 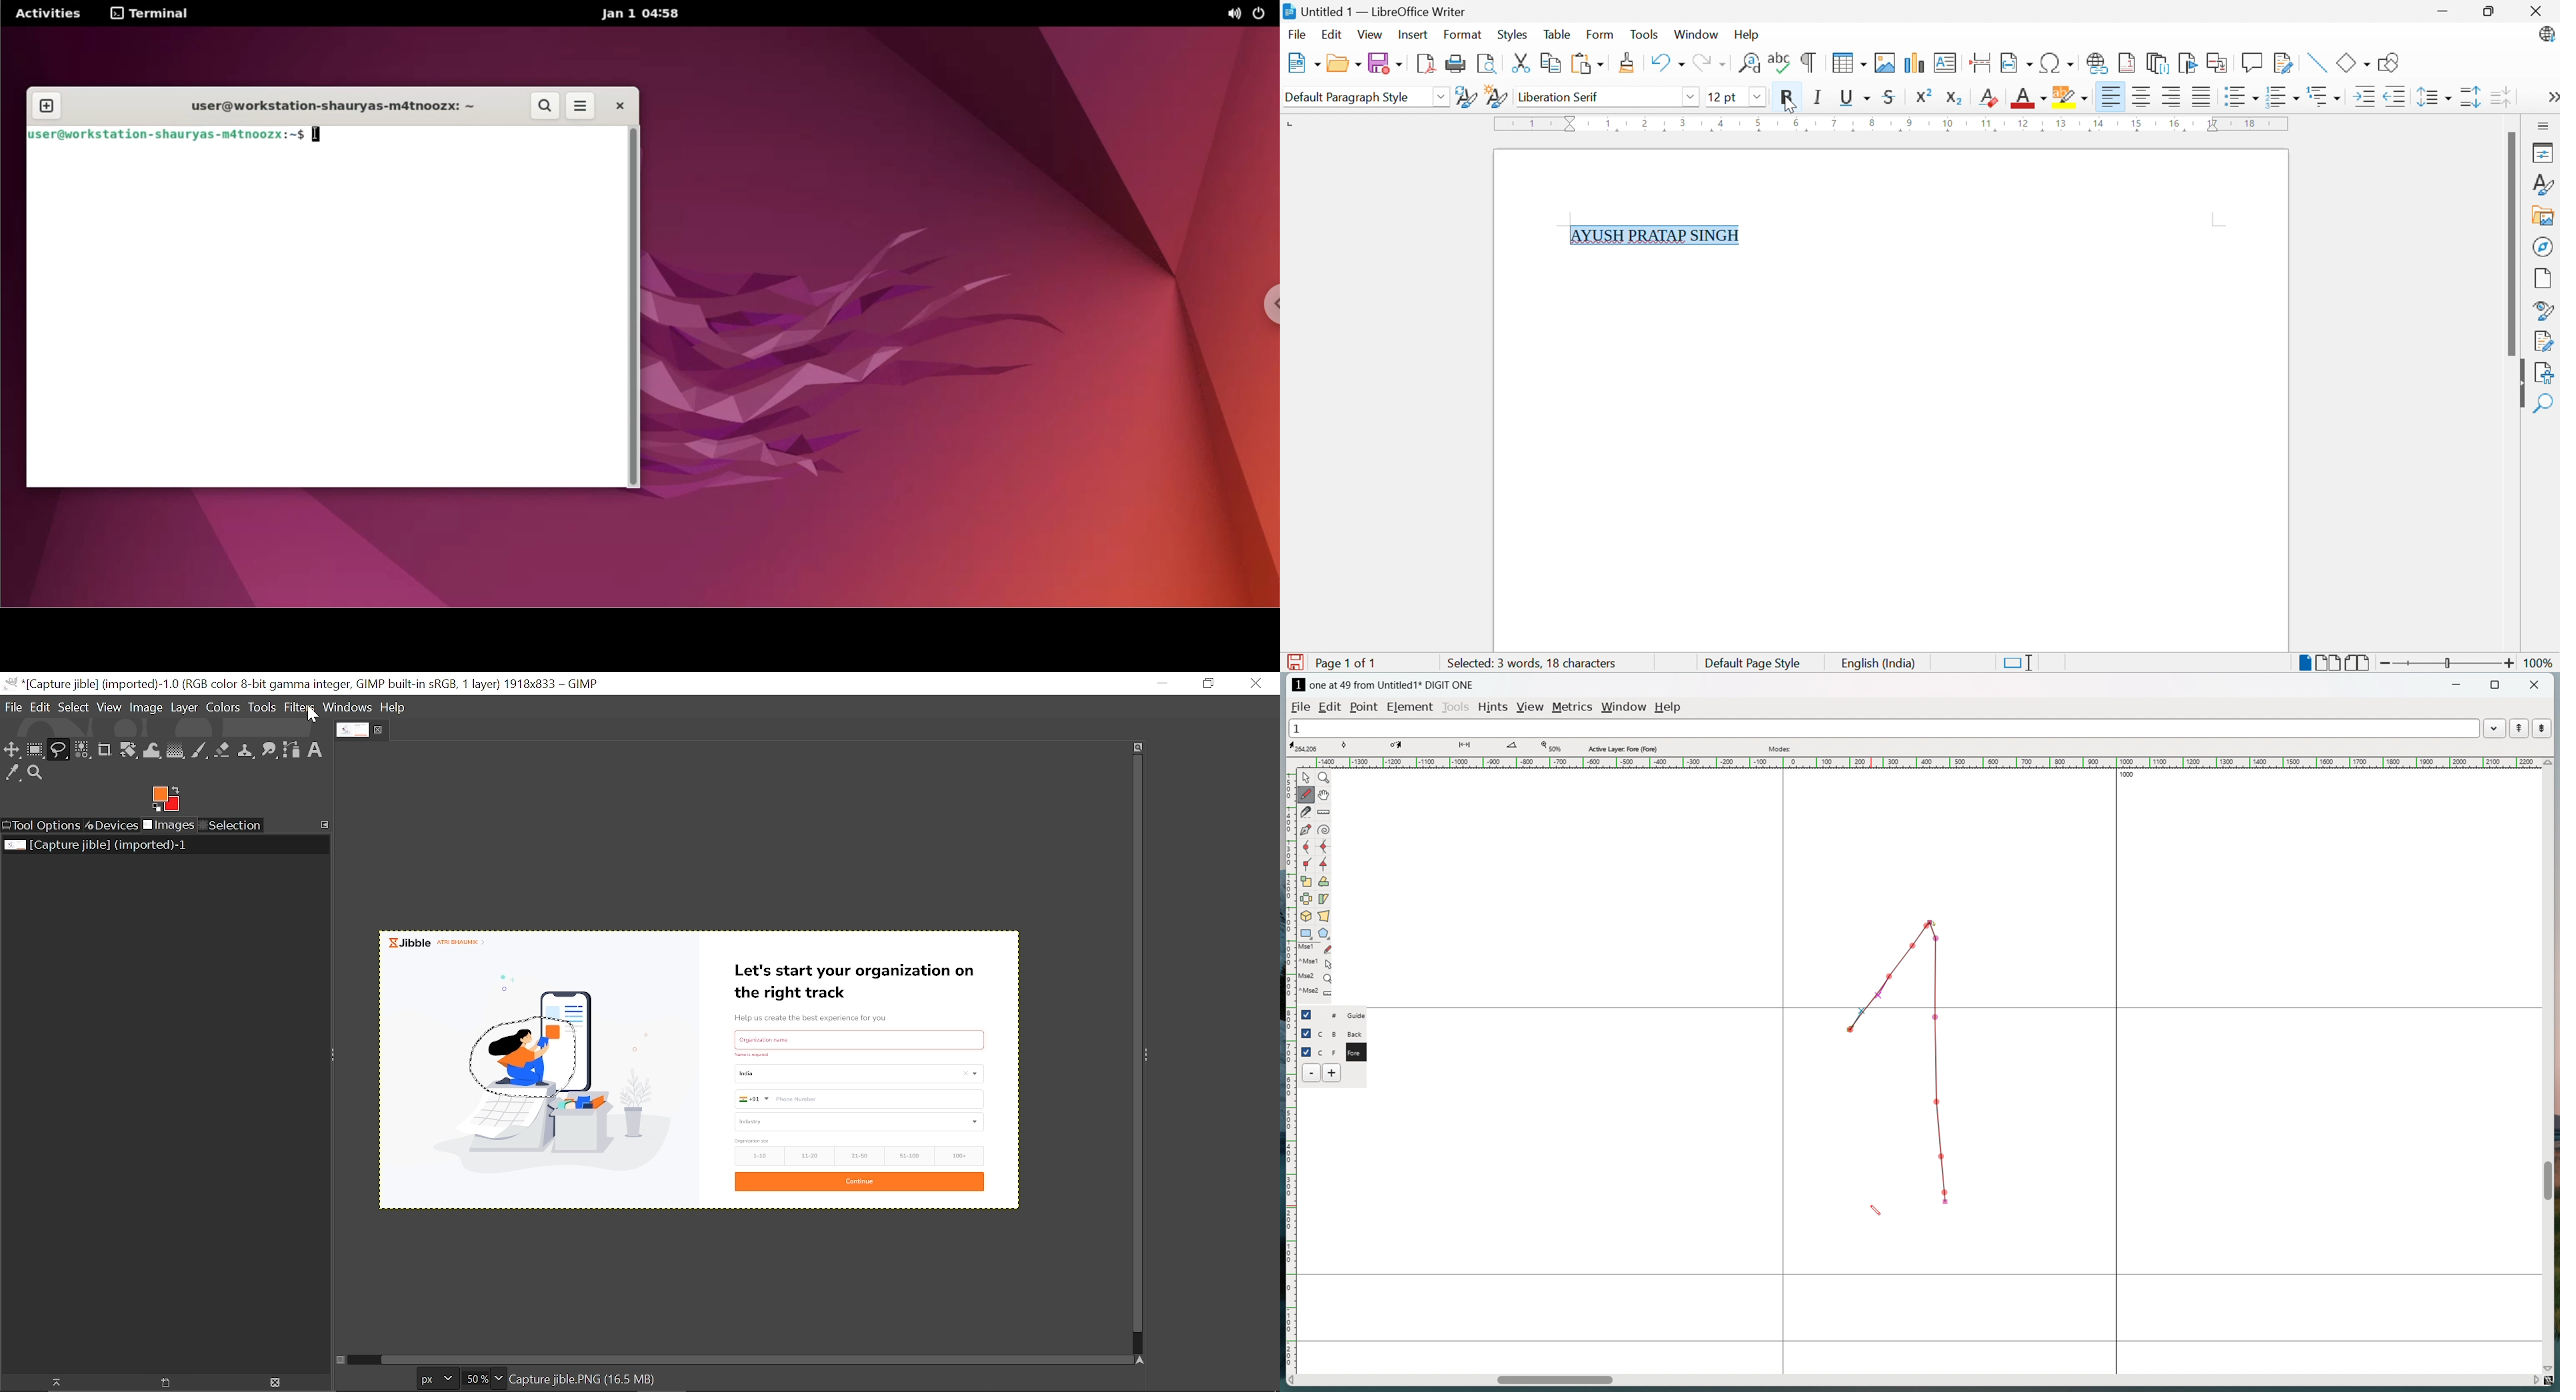 What do you see at coordinates (1323, 847) in the screenshot?
I see `add a curve point always either vertical or horizontal` at bounding box center [1323, 847].